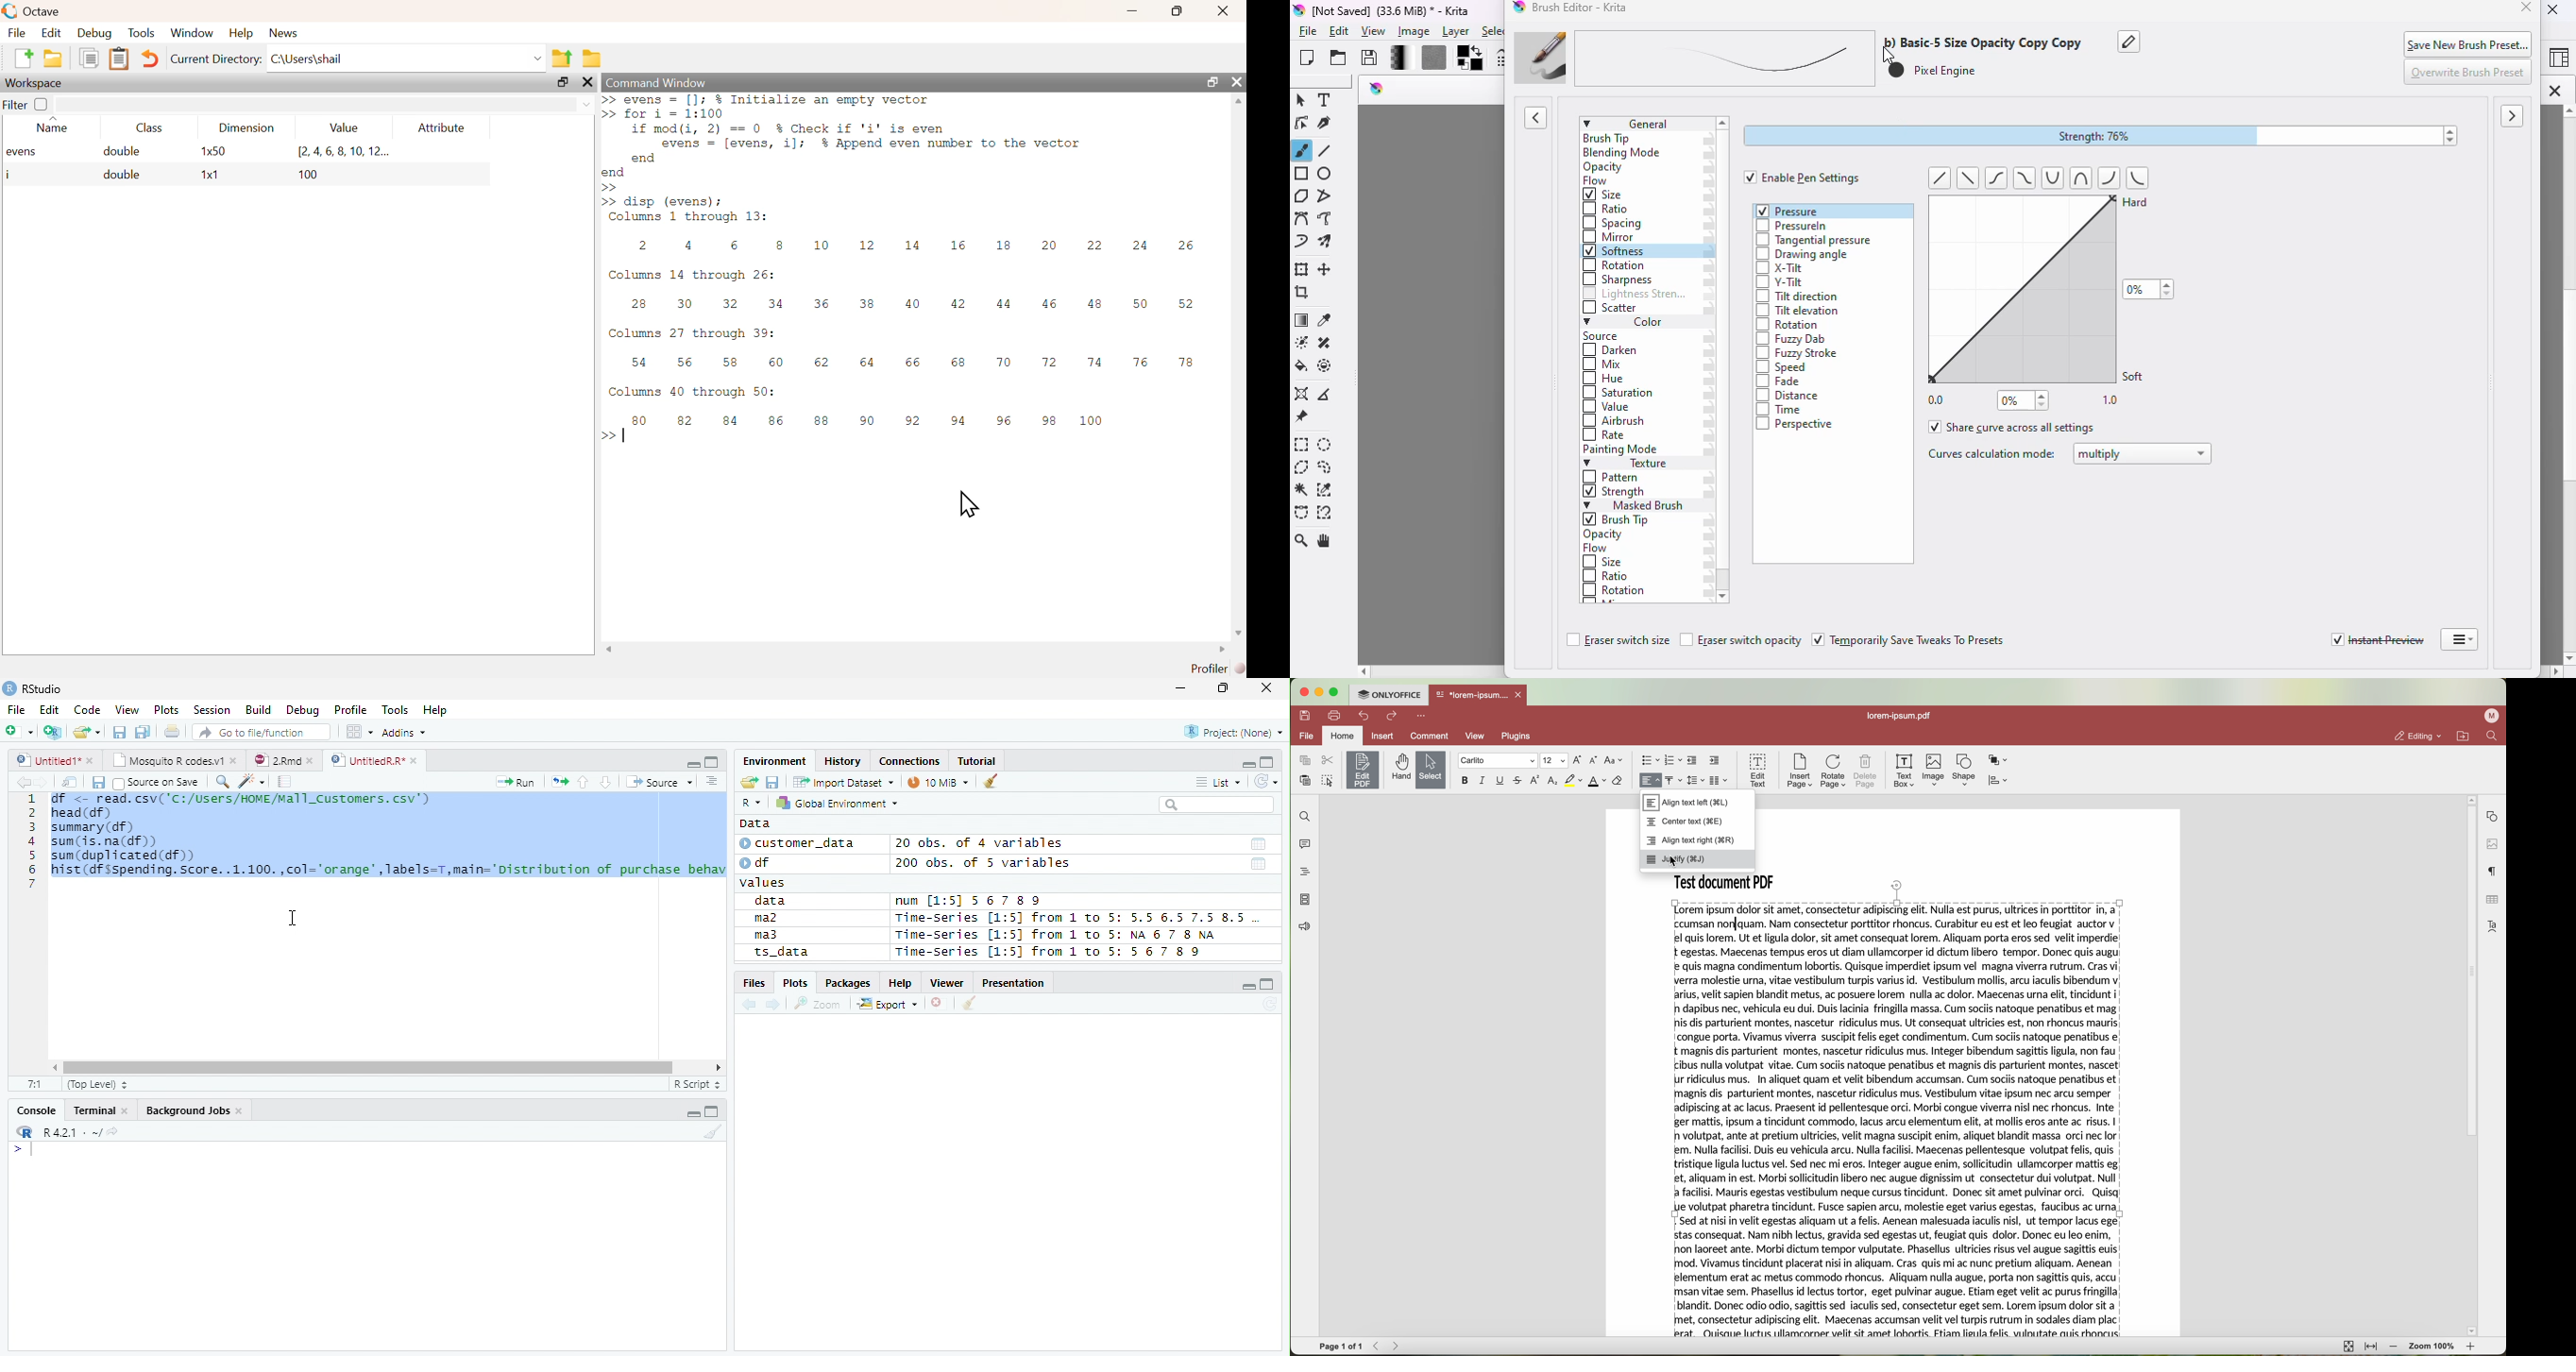 This screenshot has width=2576, height=1372. Describe the element at coordinates (1321, 691) in the screenshot. I see `minimize` at that location.